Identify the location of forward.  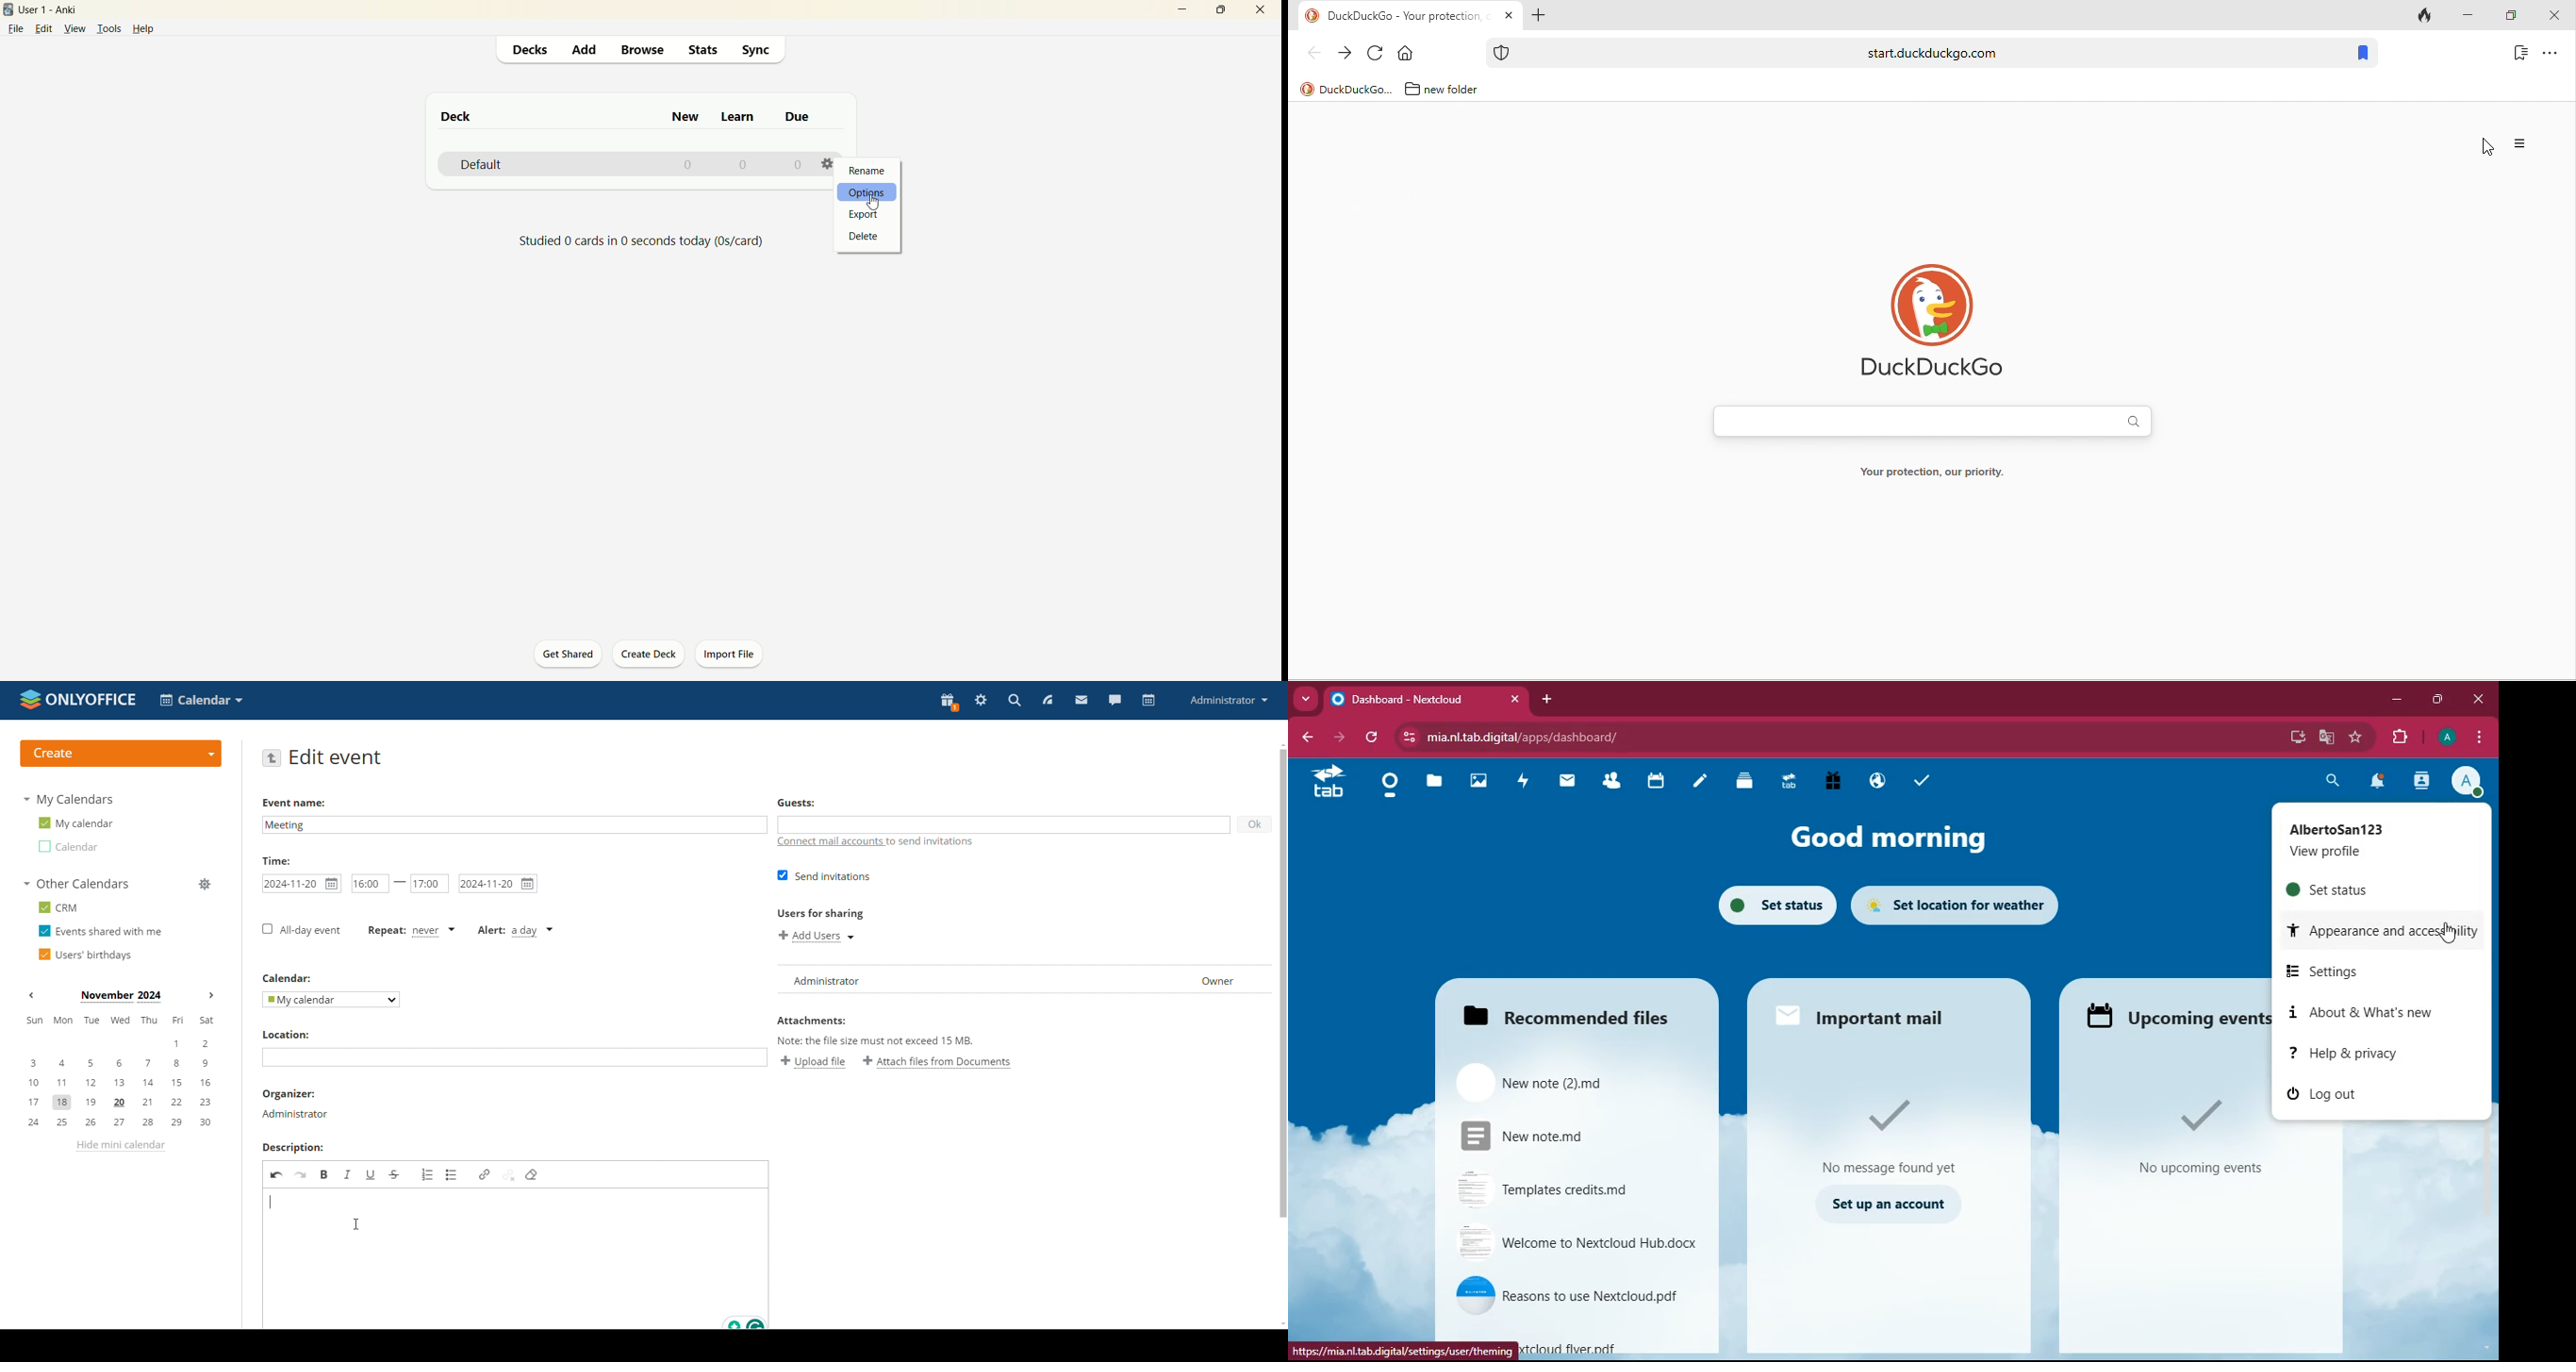
(1339, 738).